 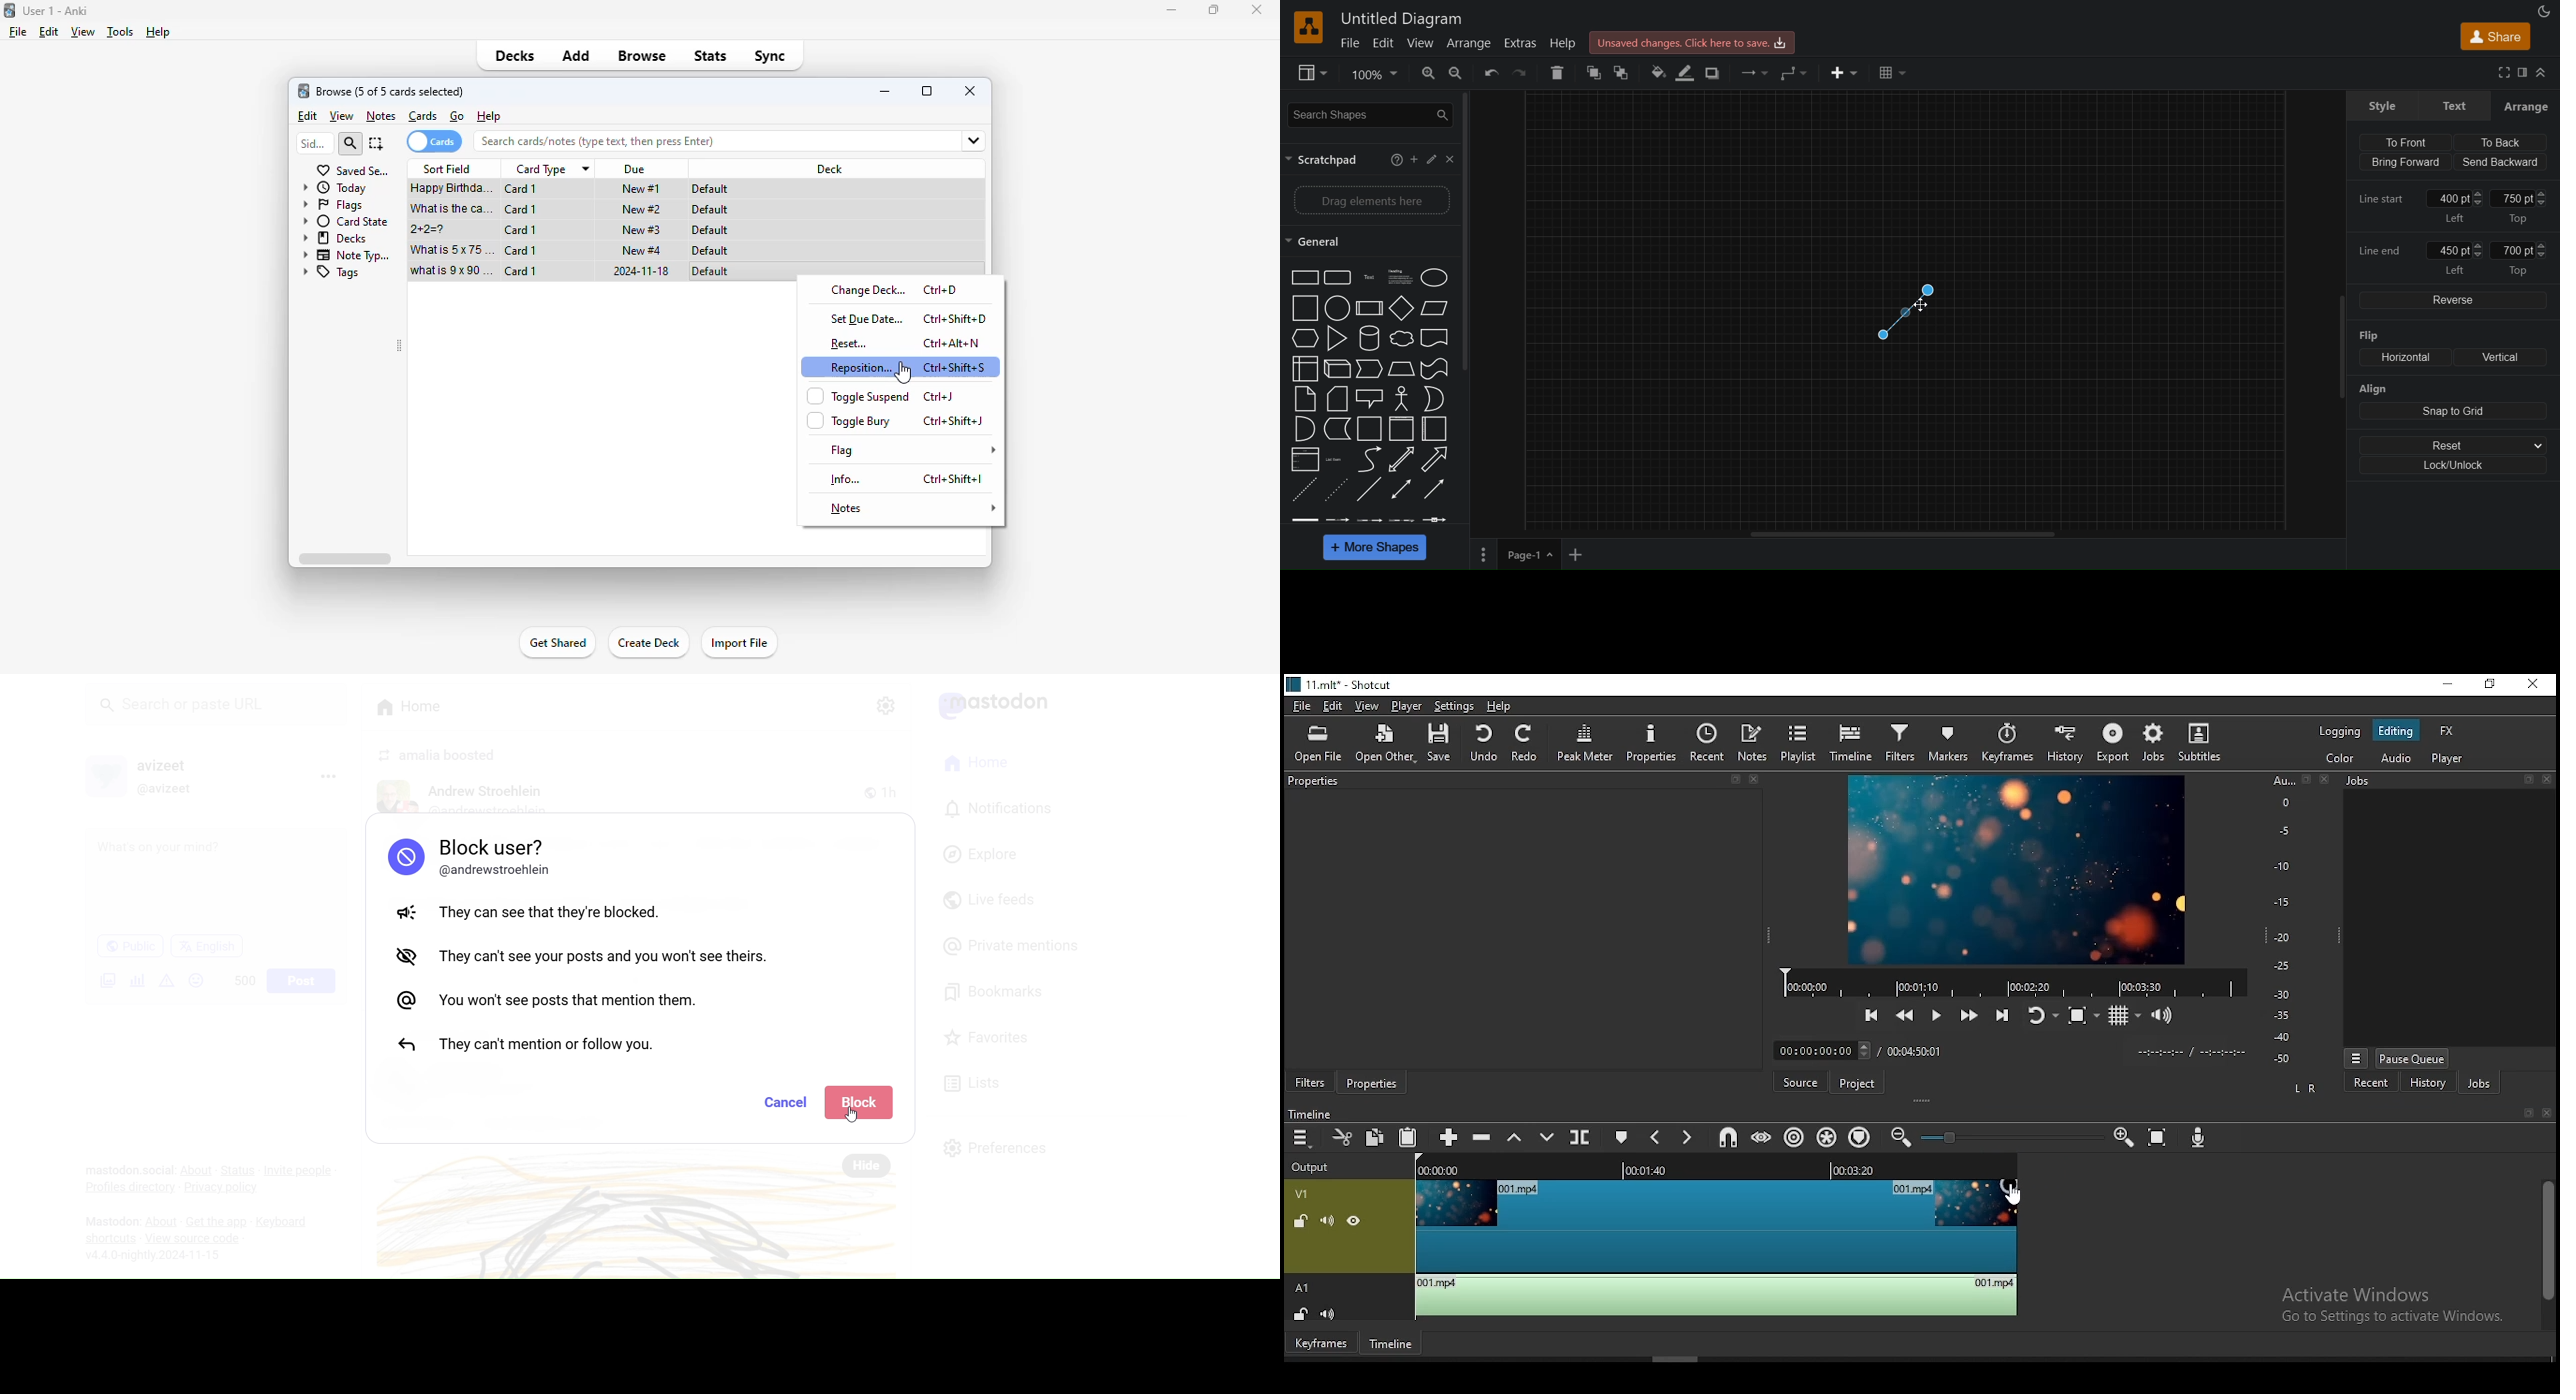 What do you see at coordinates (1369, 370) in the screenshot?
I see `Step` at bounding box center [1369, 370].